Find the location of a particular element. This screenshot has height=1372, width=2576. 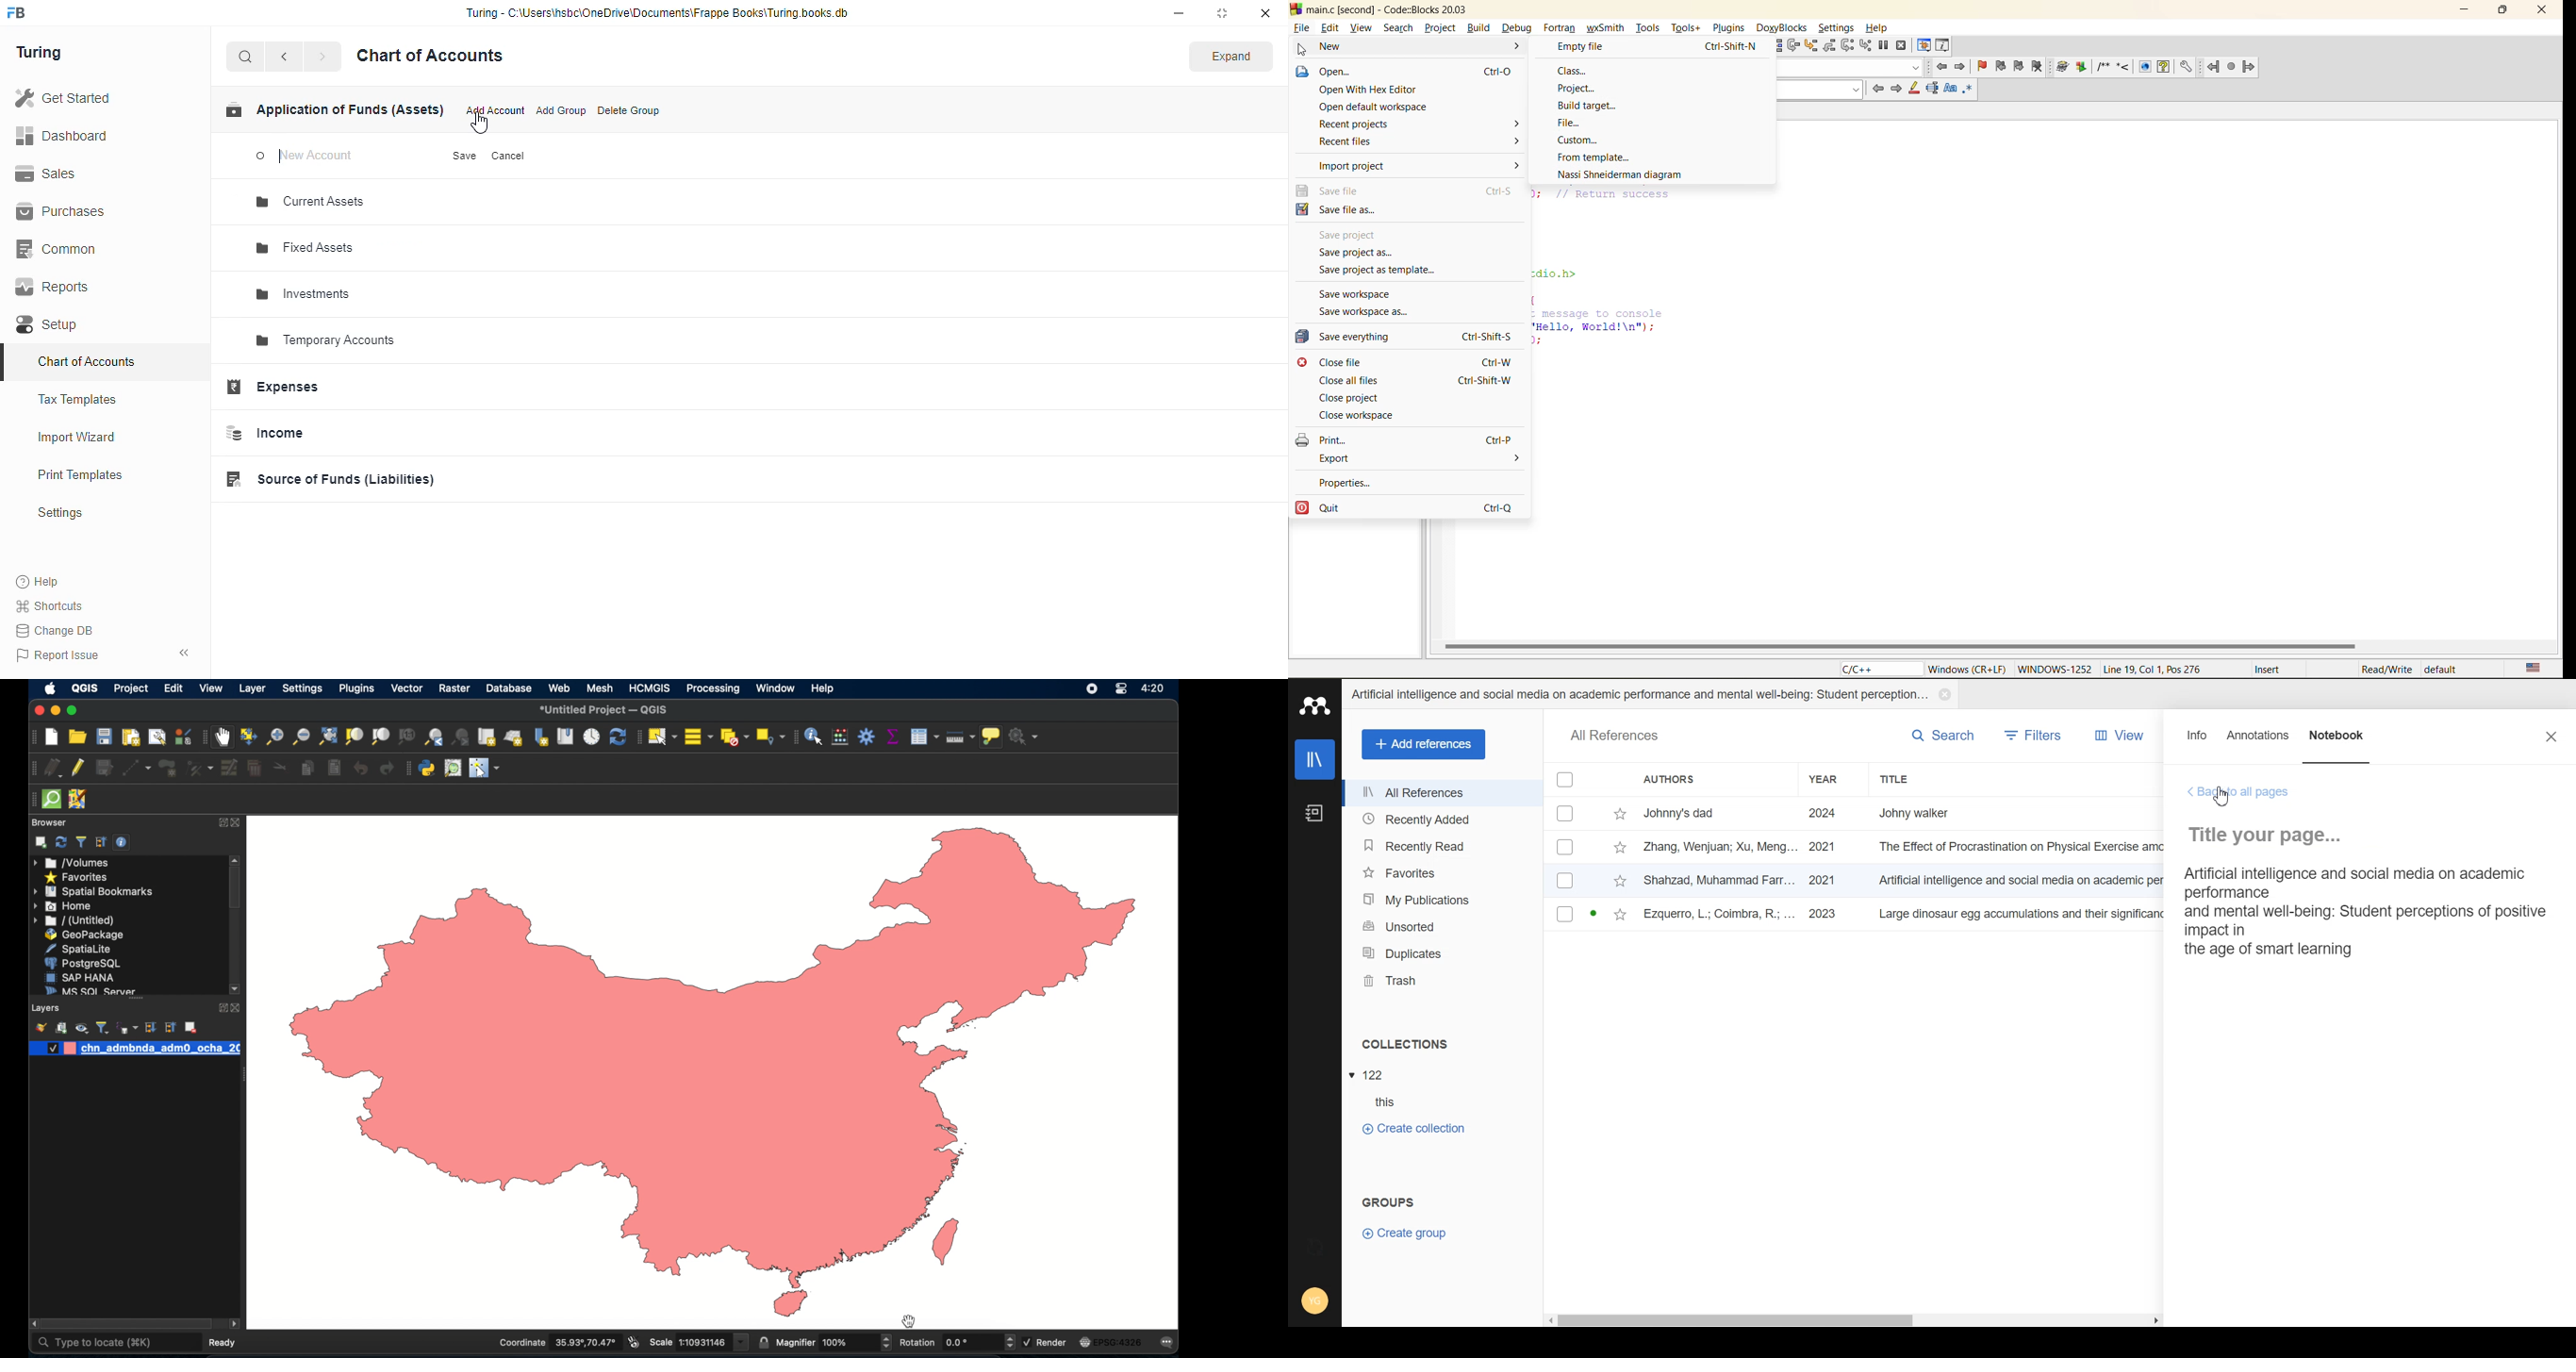

Info is located at coordinates (2198, 741).